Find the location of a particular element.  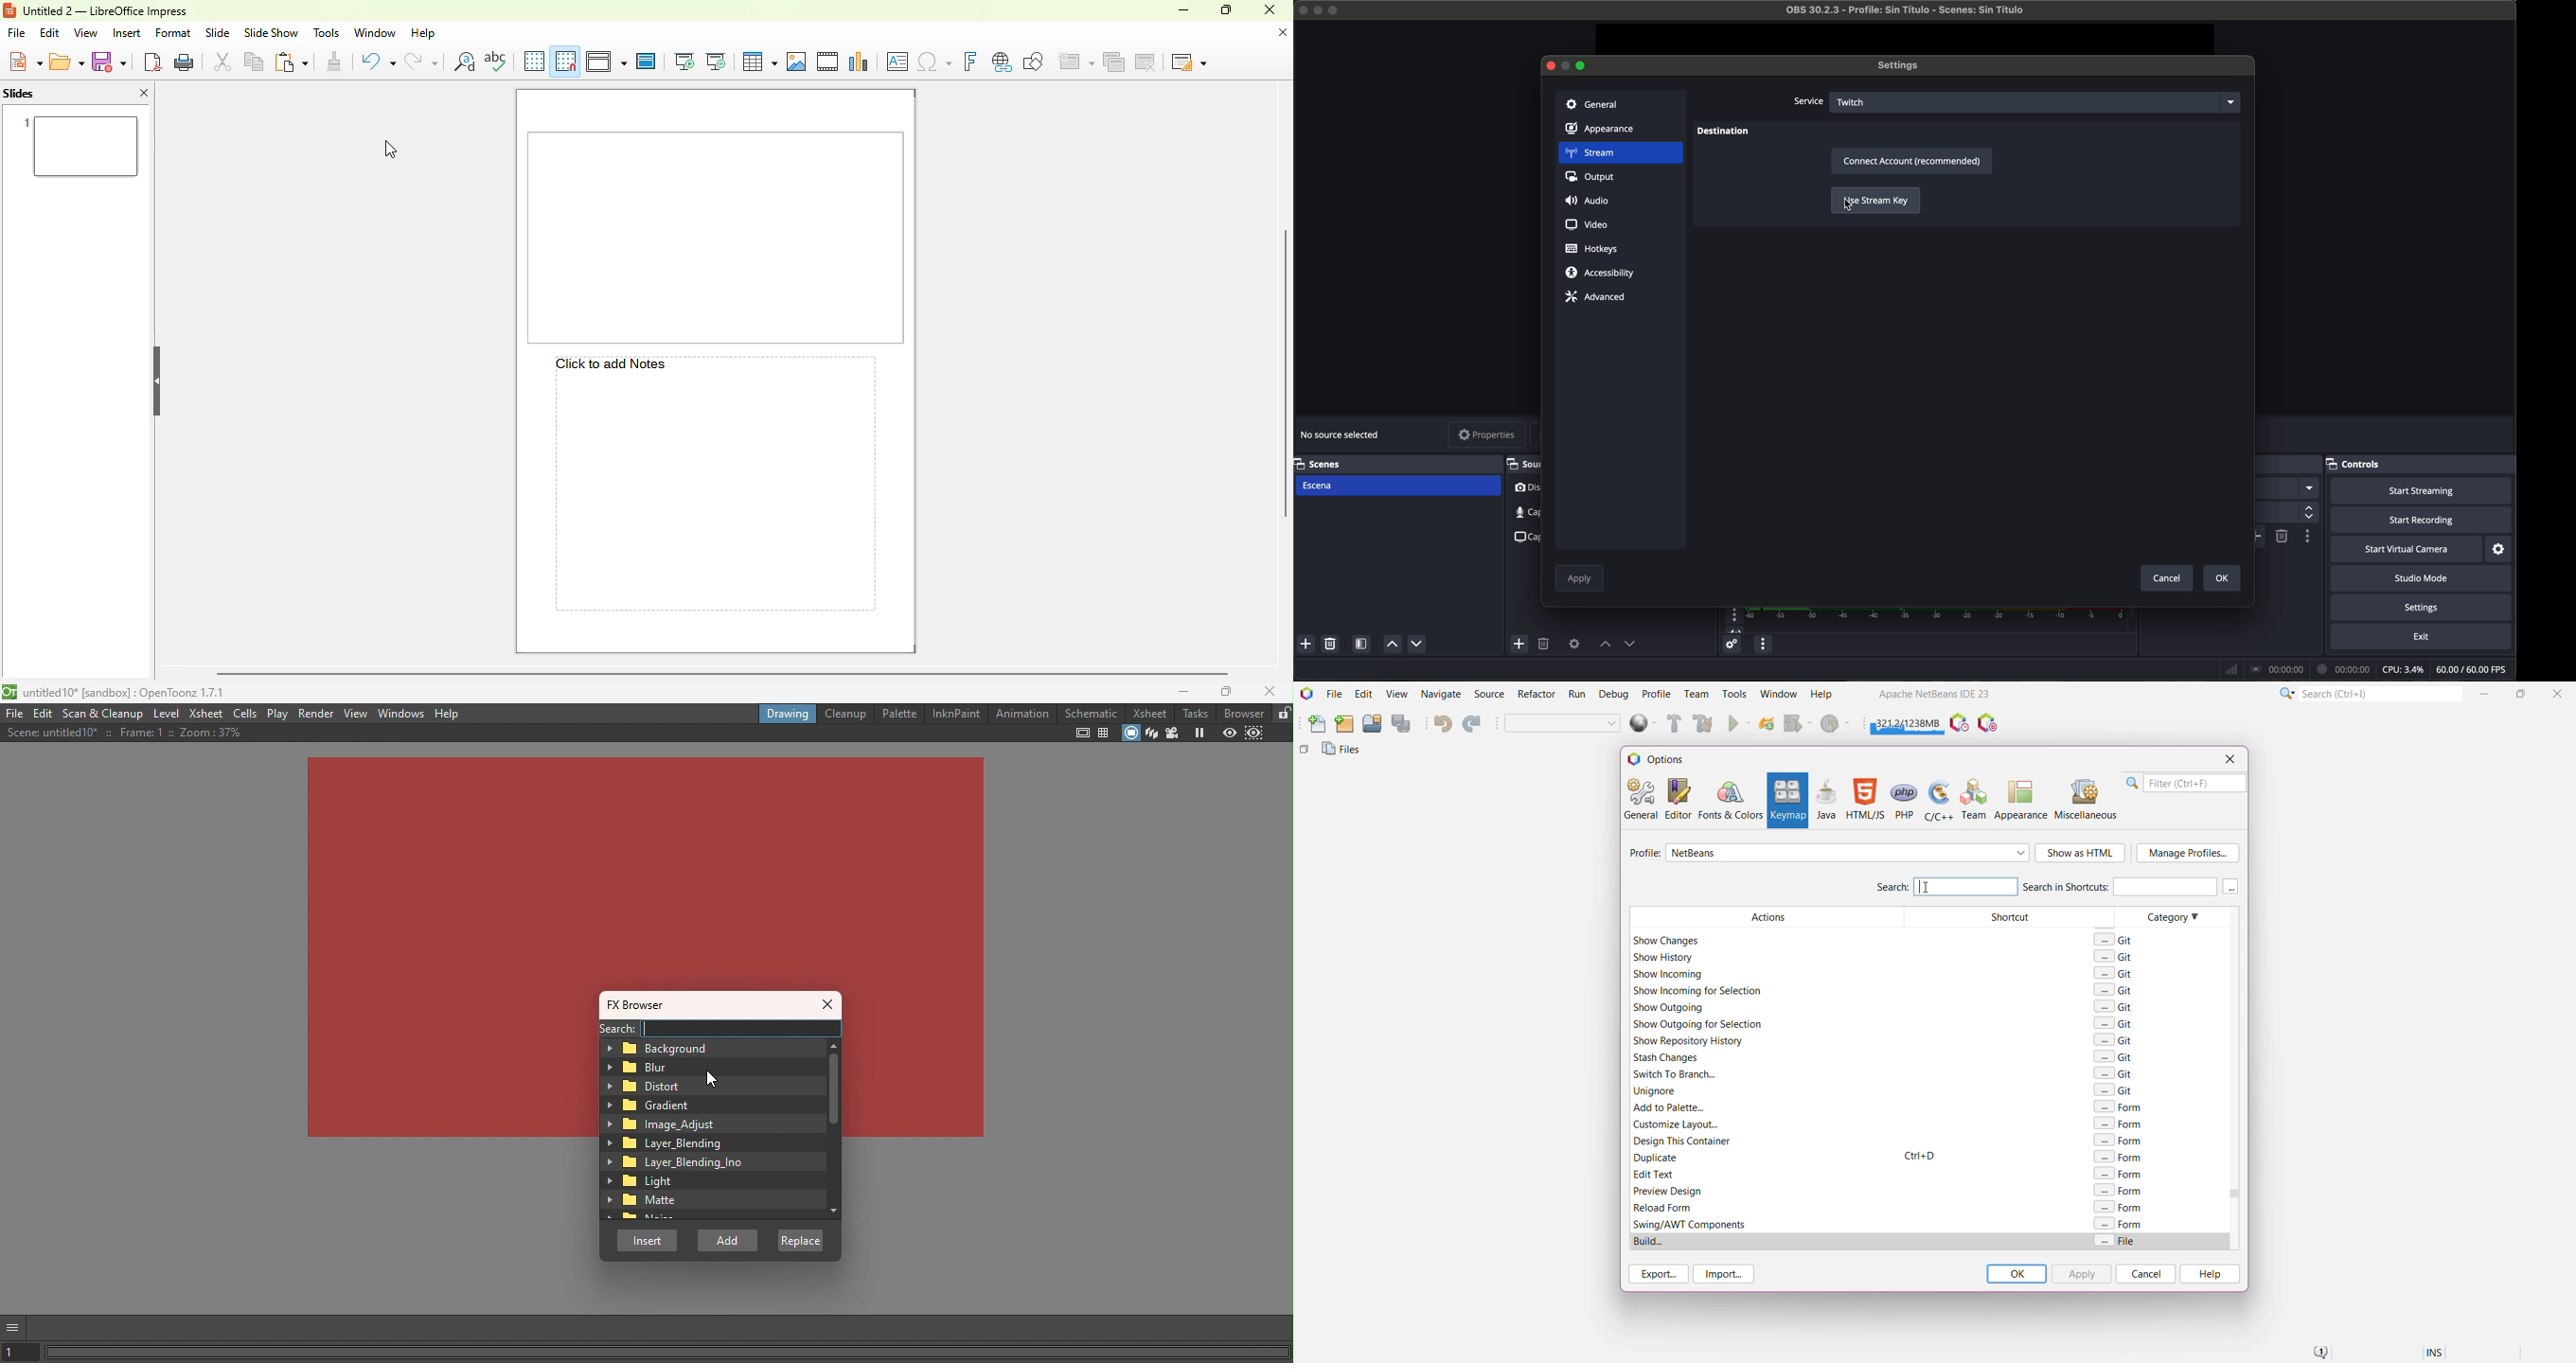

exit is located at coordinates (2423, 638).